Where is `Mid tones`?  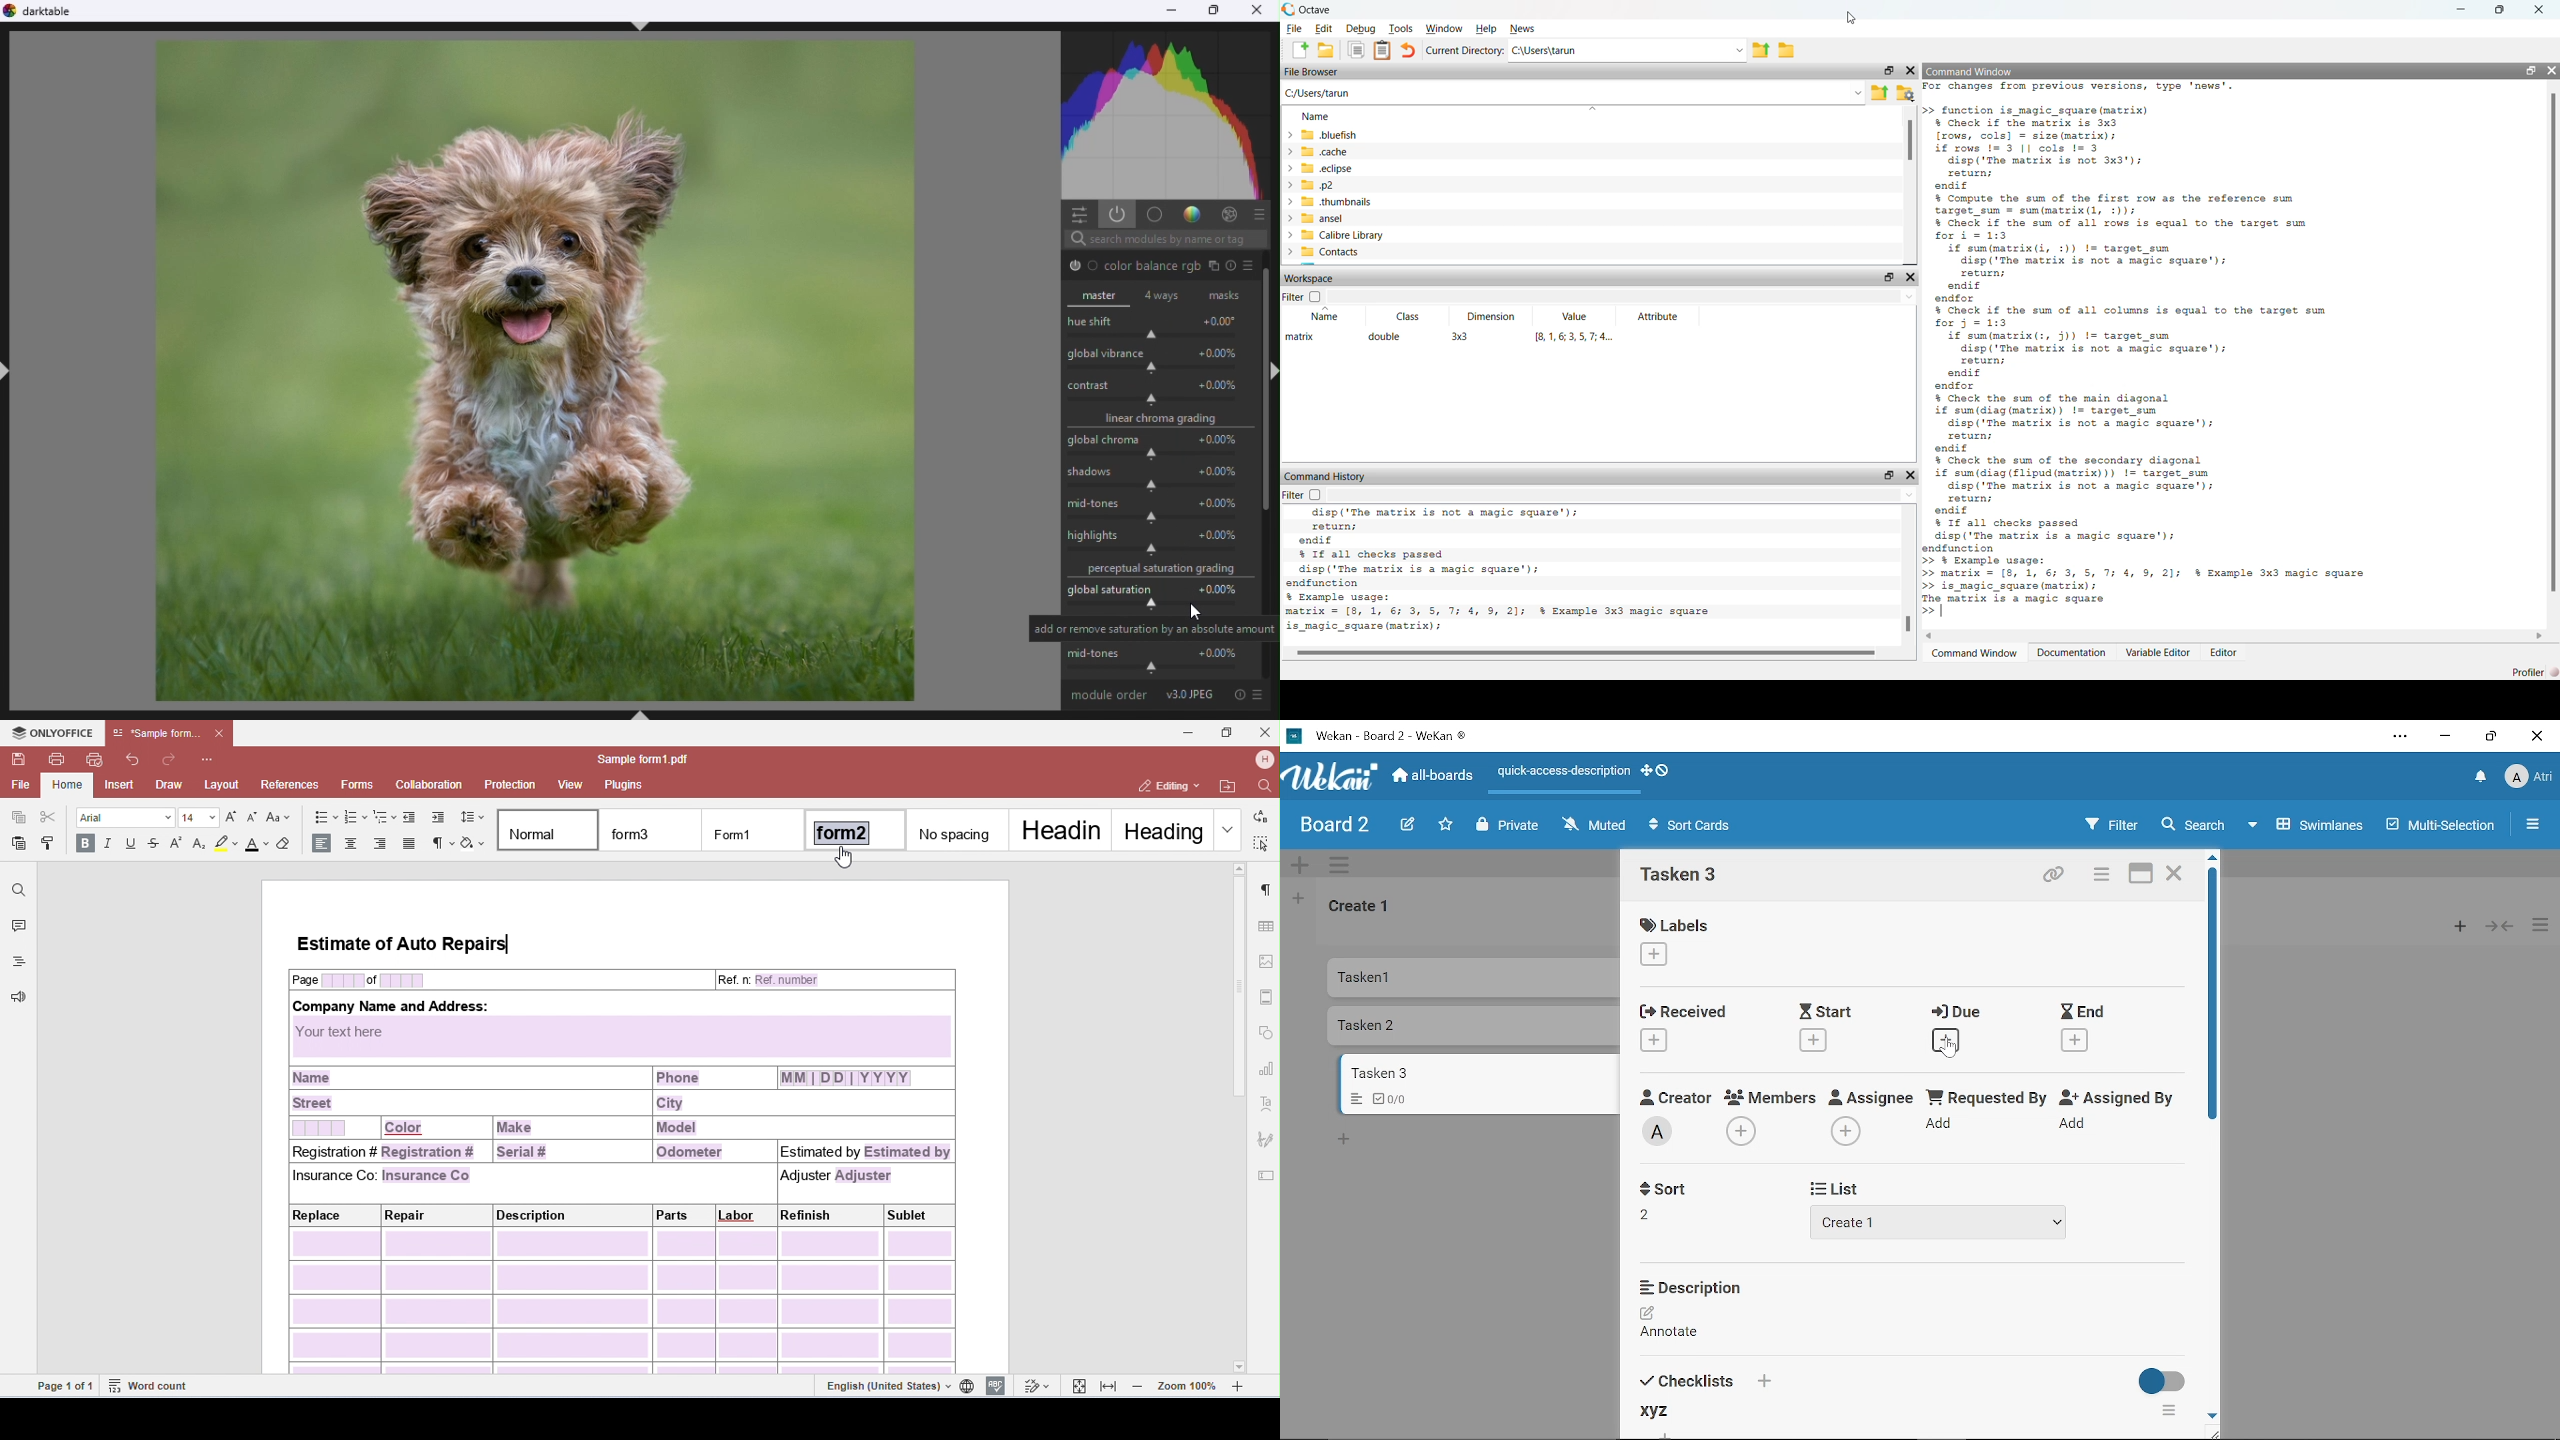 Mid tones is located at coordinates (1161, 511).